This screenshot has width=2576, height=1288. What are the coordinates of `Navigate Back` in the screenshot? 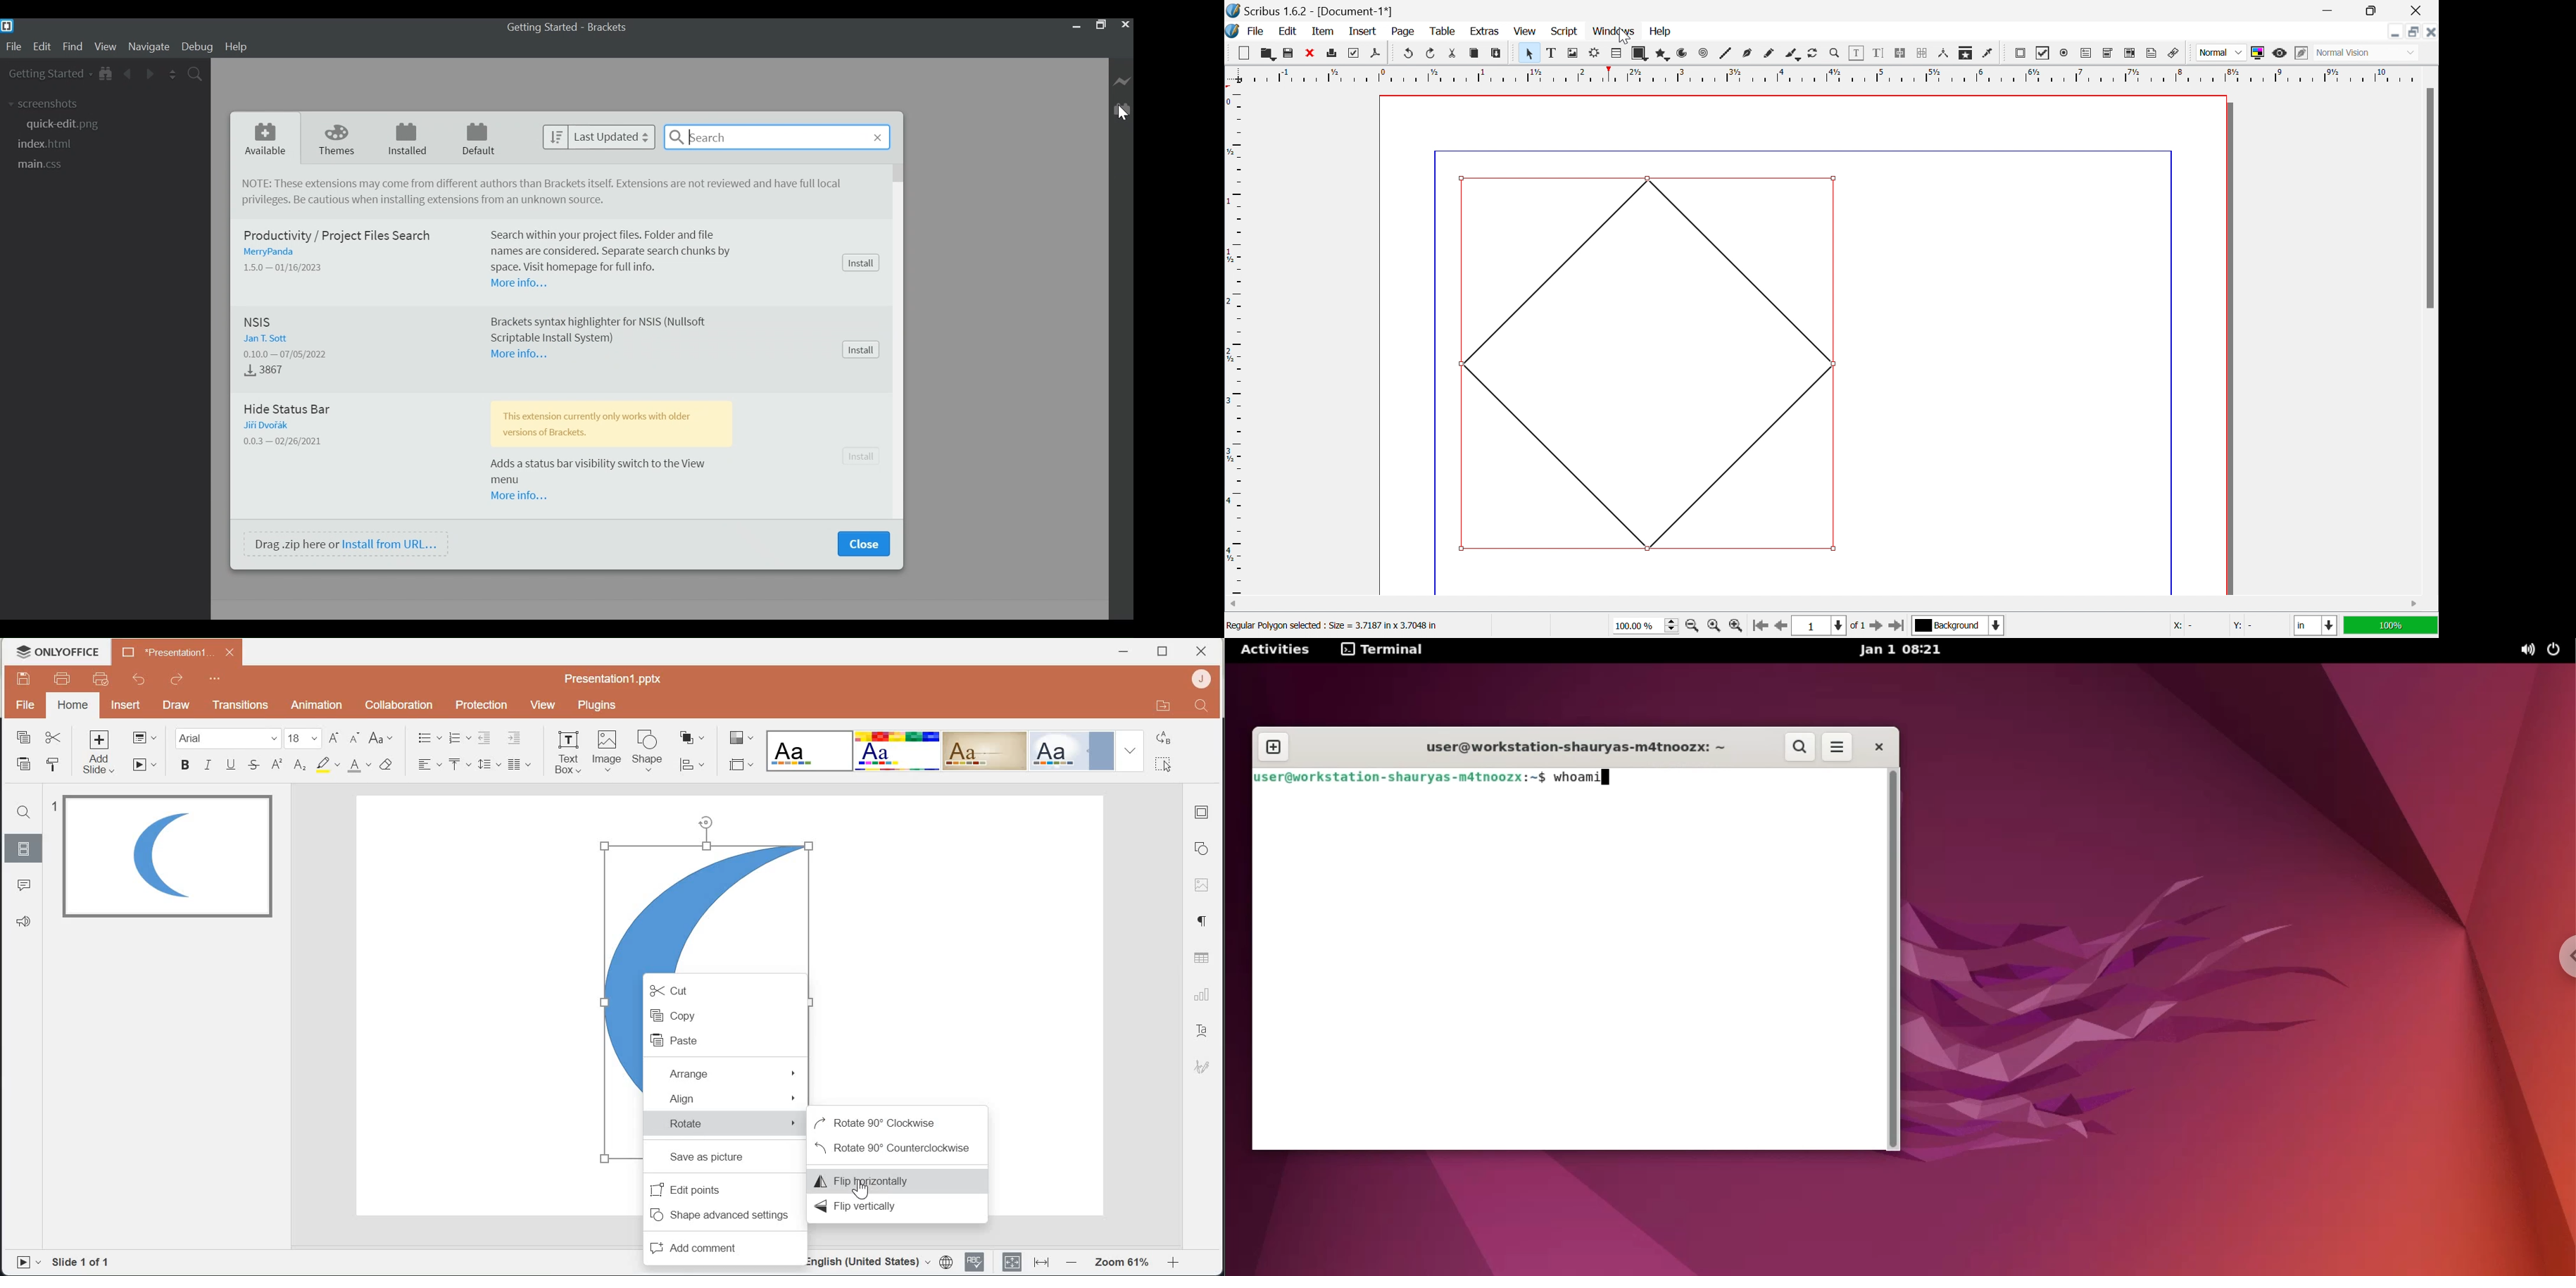 It's located at (129, 73).